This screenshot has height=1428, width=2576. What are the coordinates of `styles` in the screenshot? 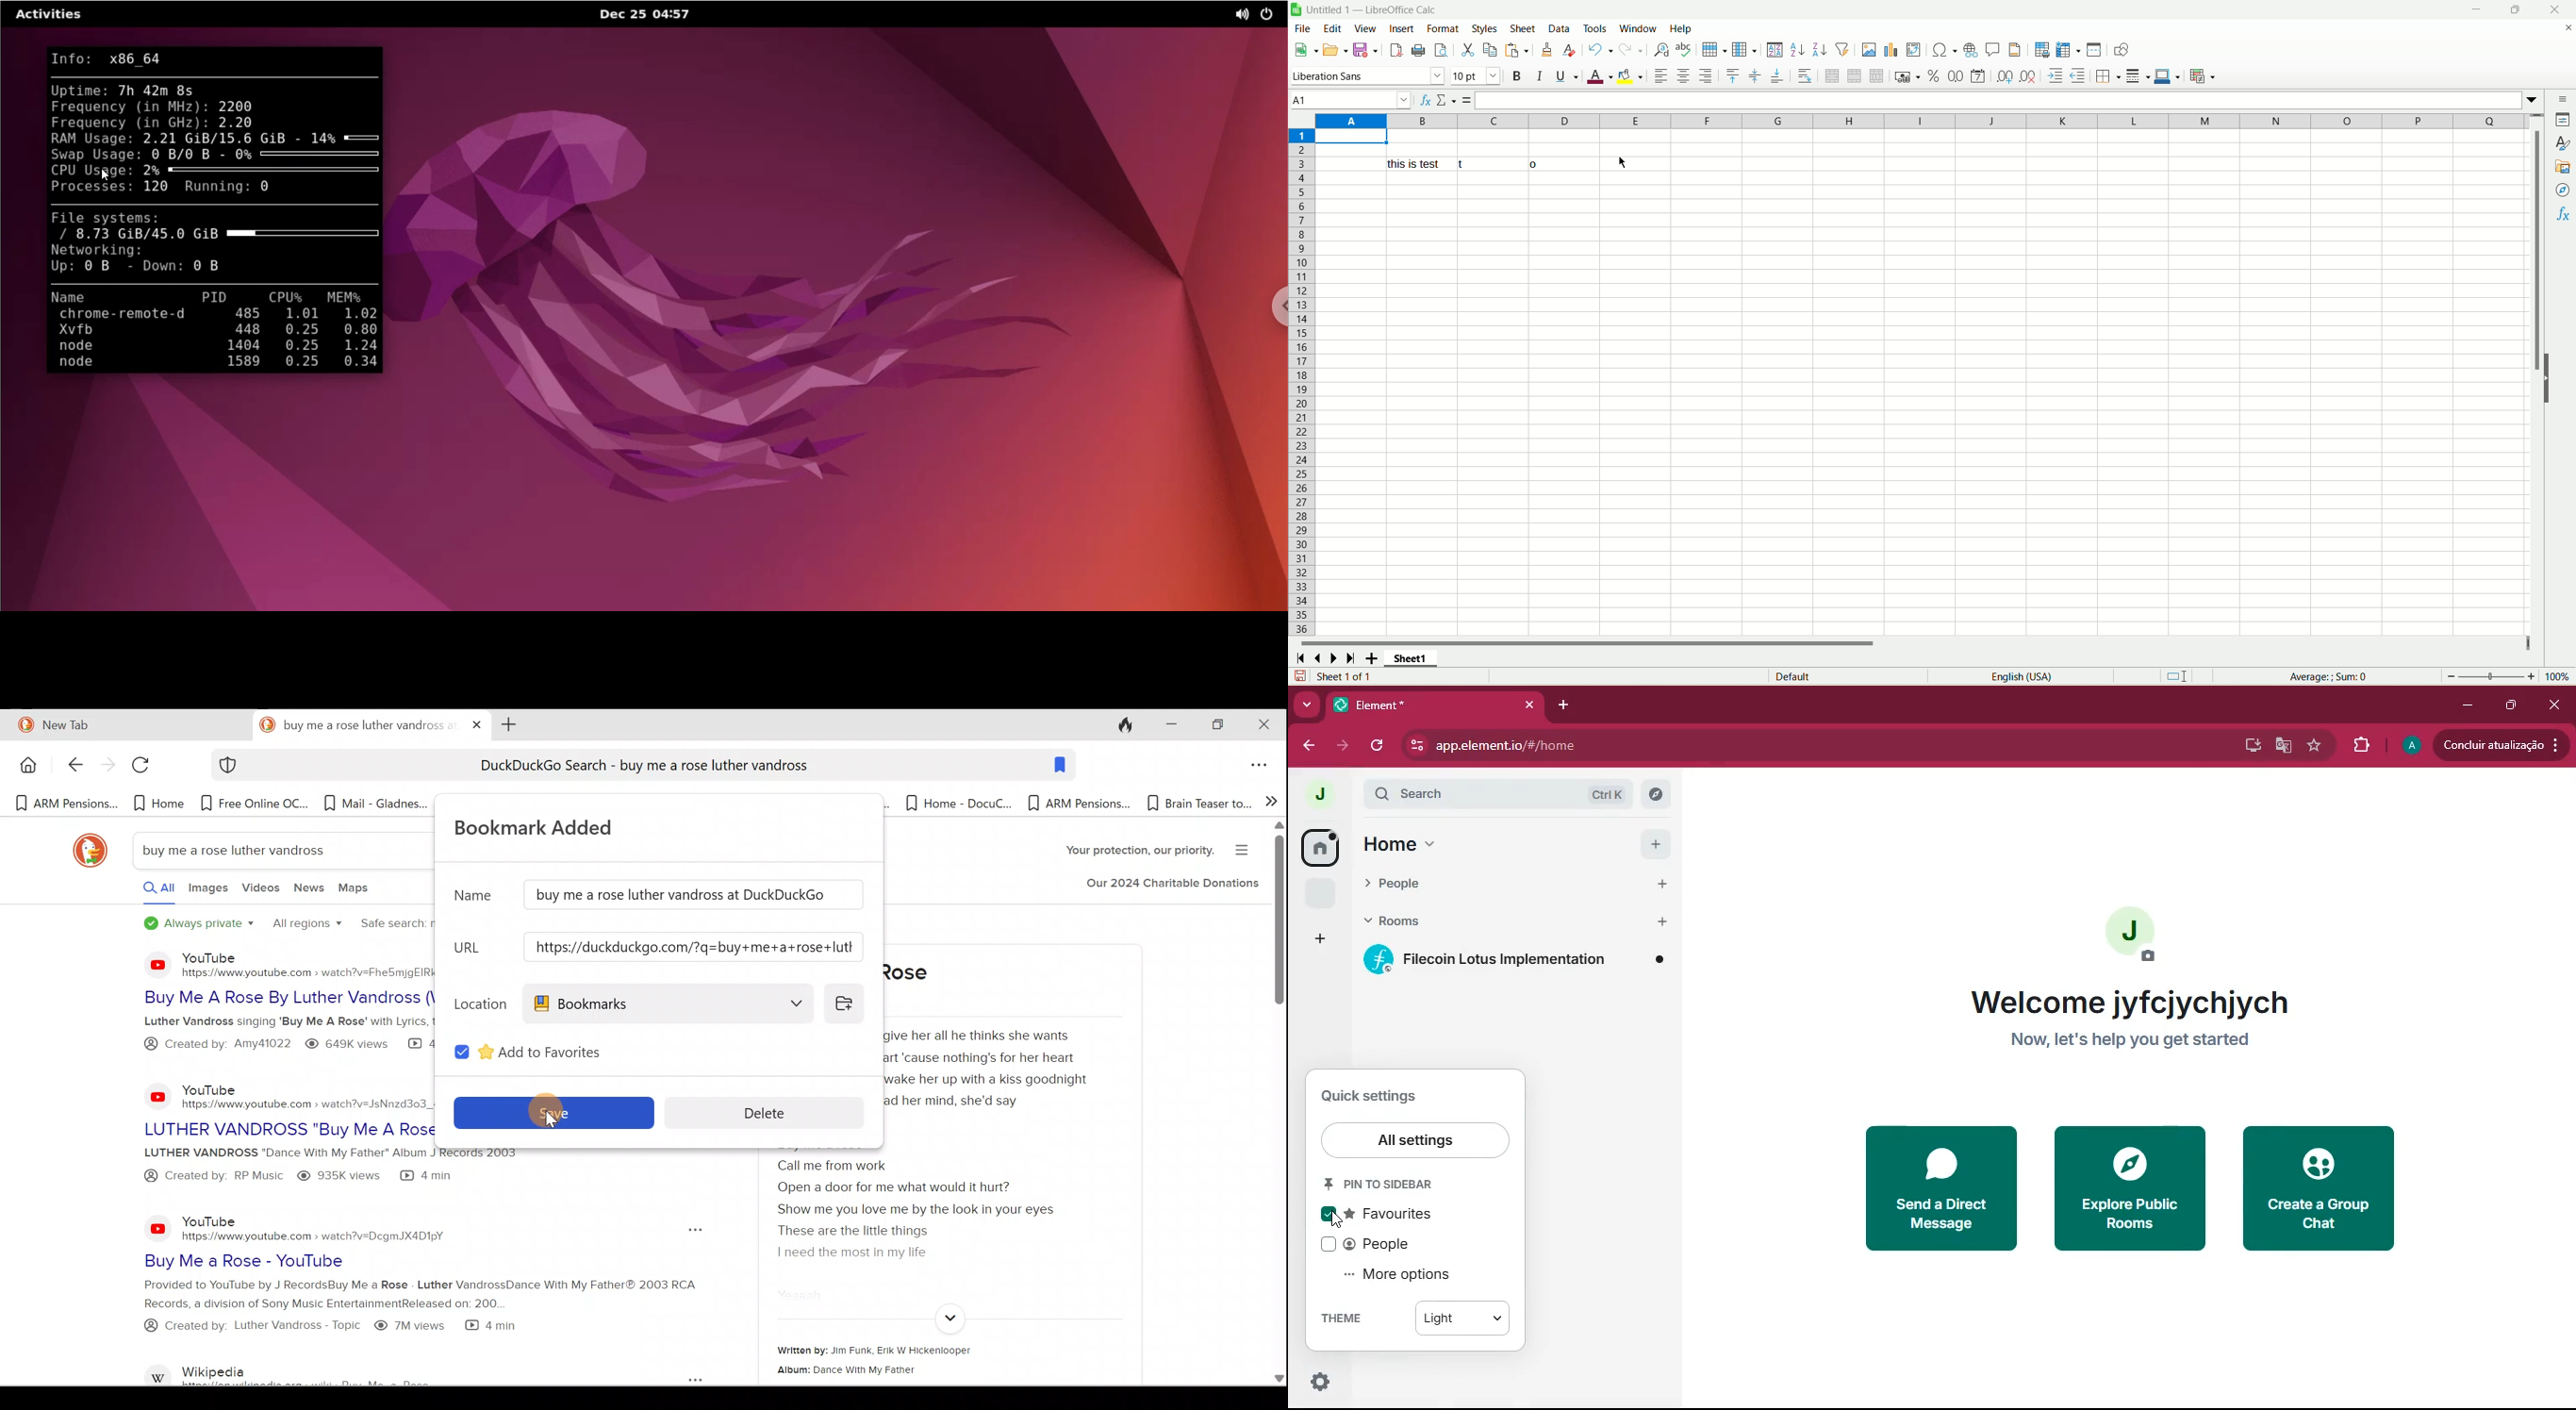 It's located at (1483, 28).